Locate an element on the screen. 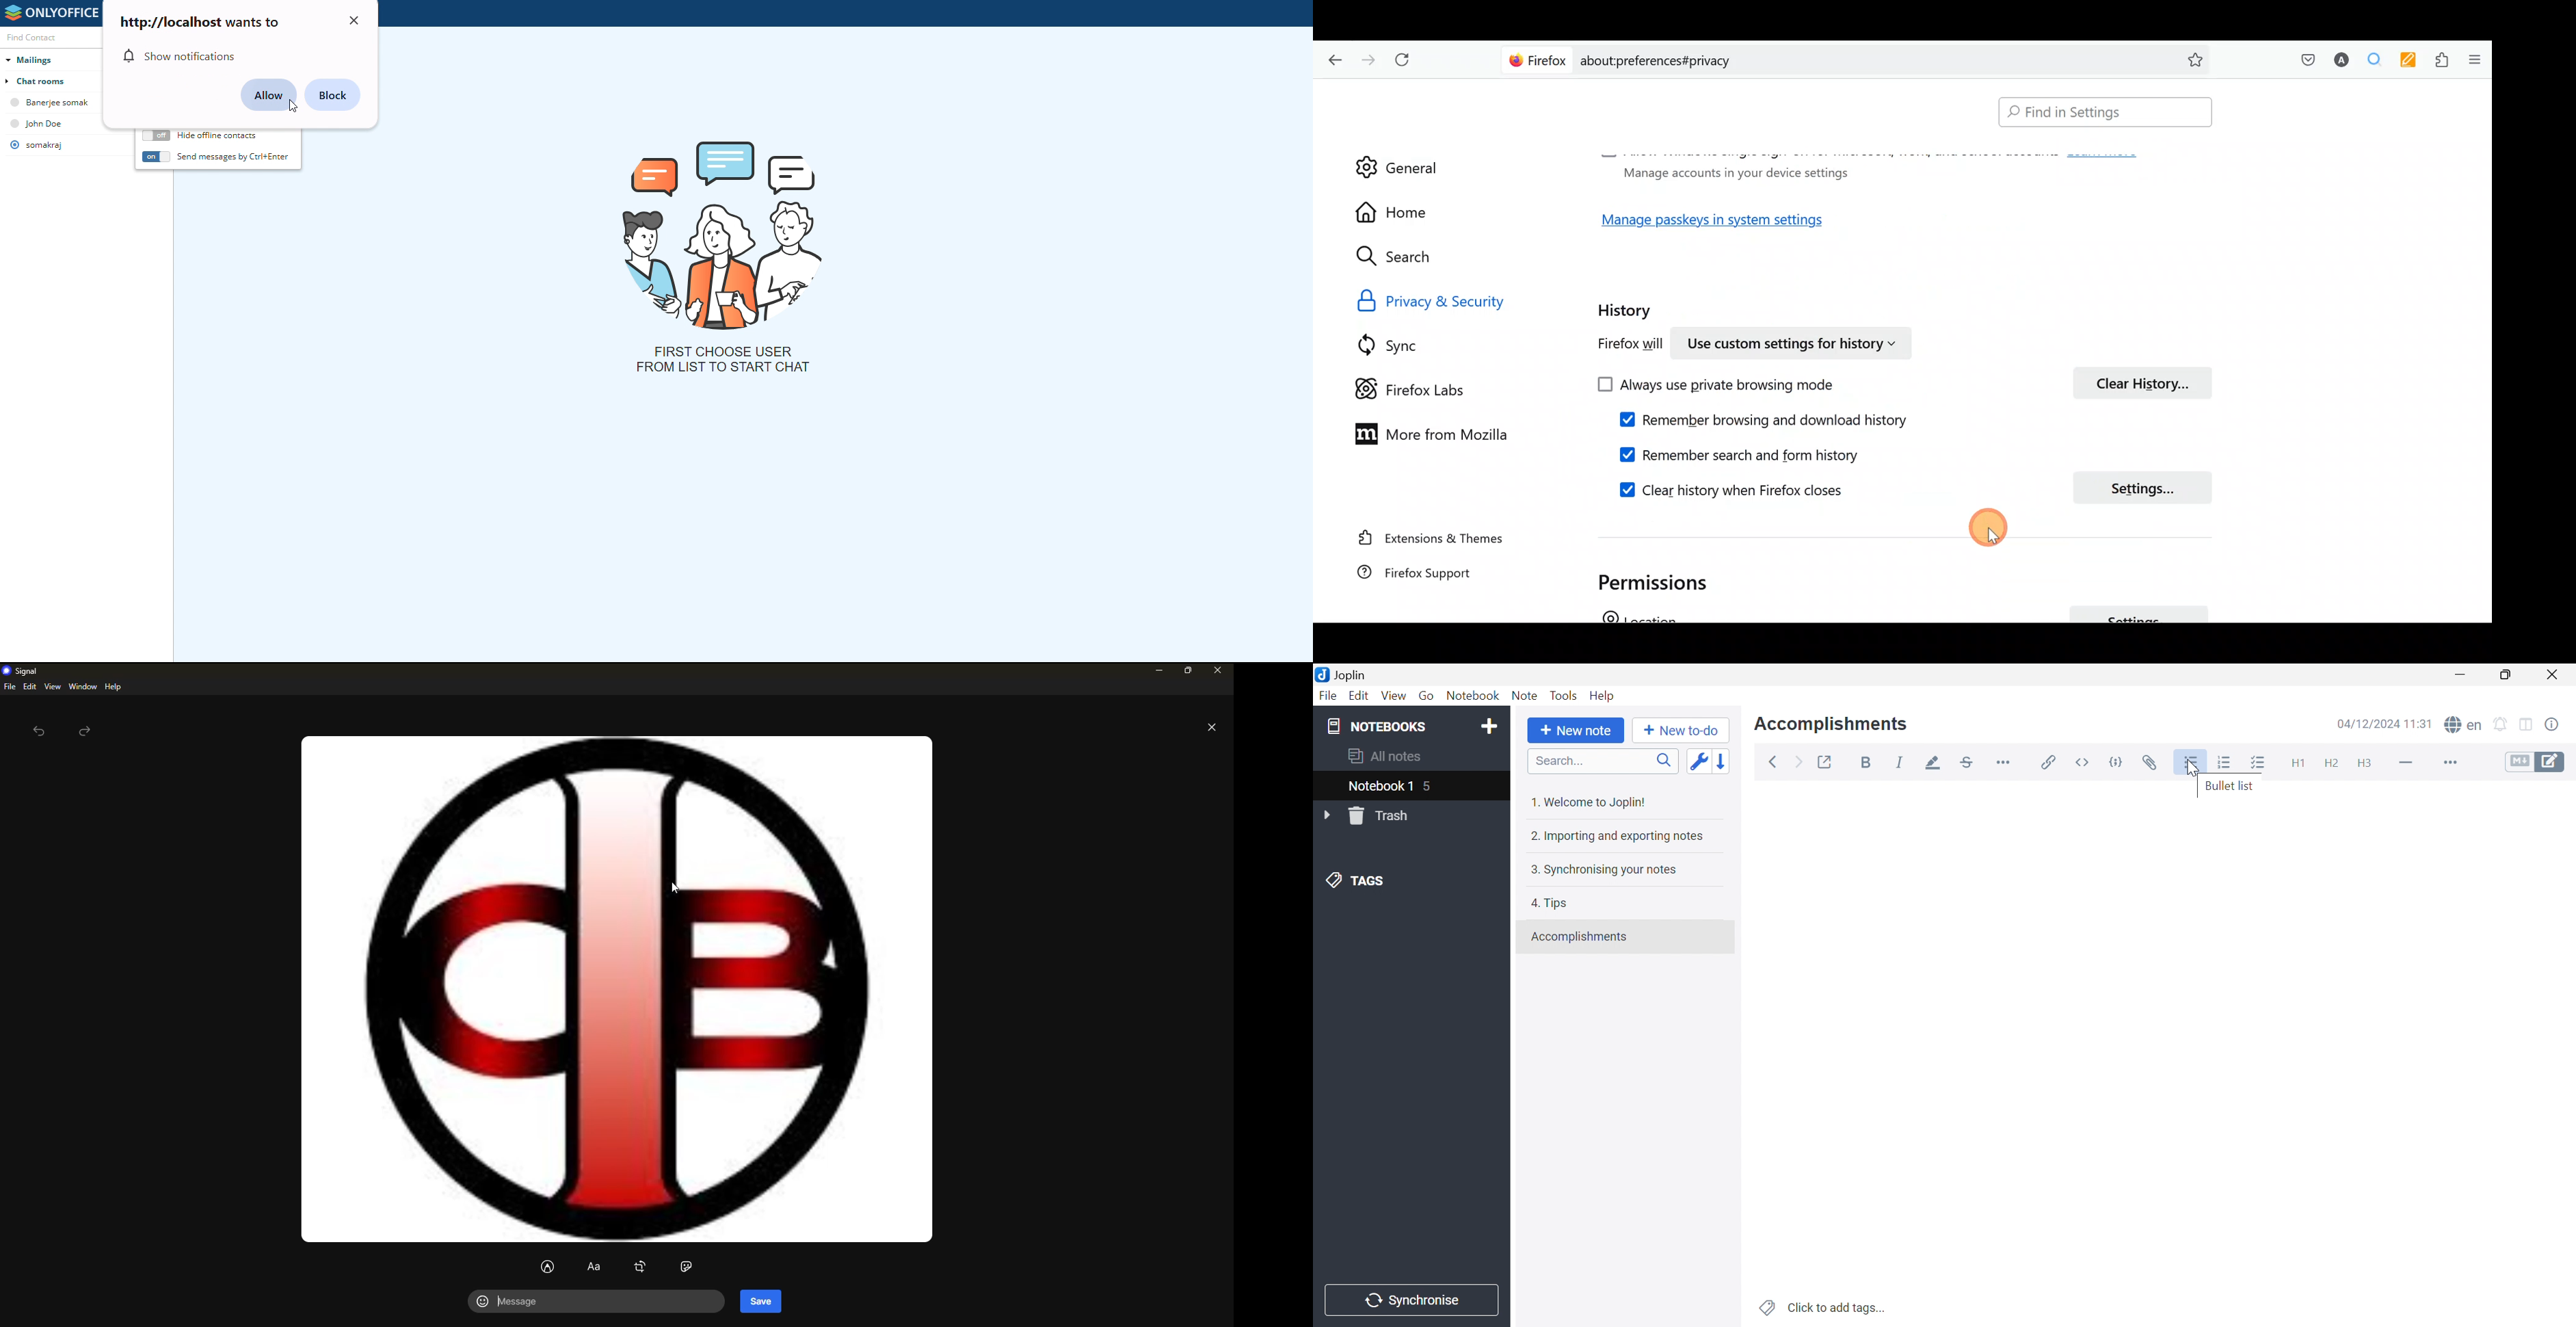  Drop Down is located at coordinates (1327, 814).